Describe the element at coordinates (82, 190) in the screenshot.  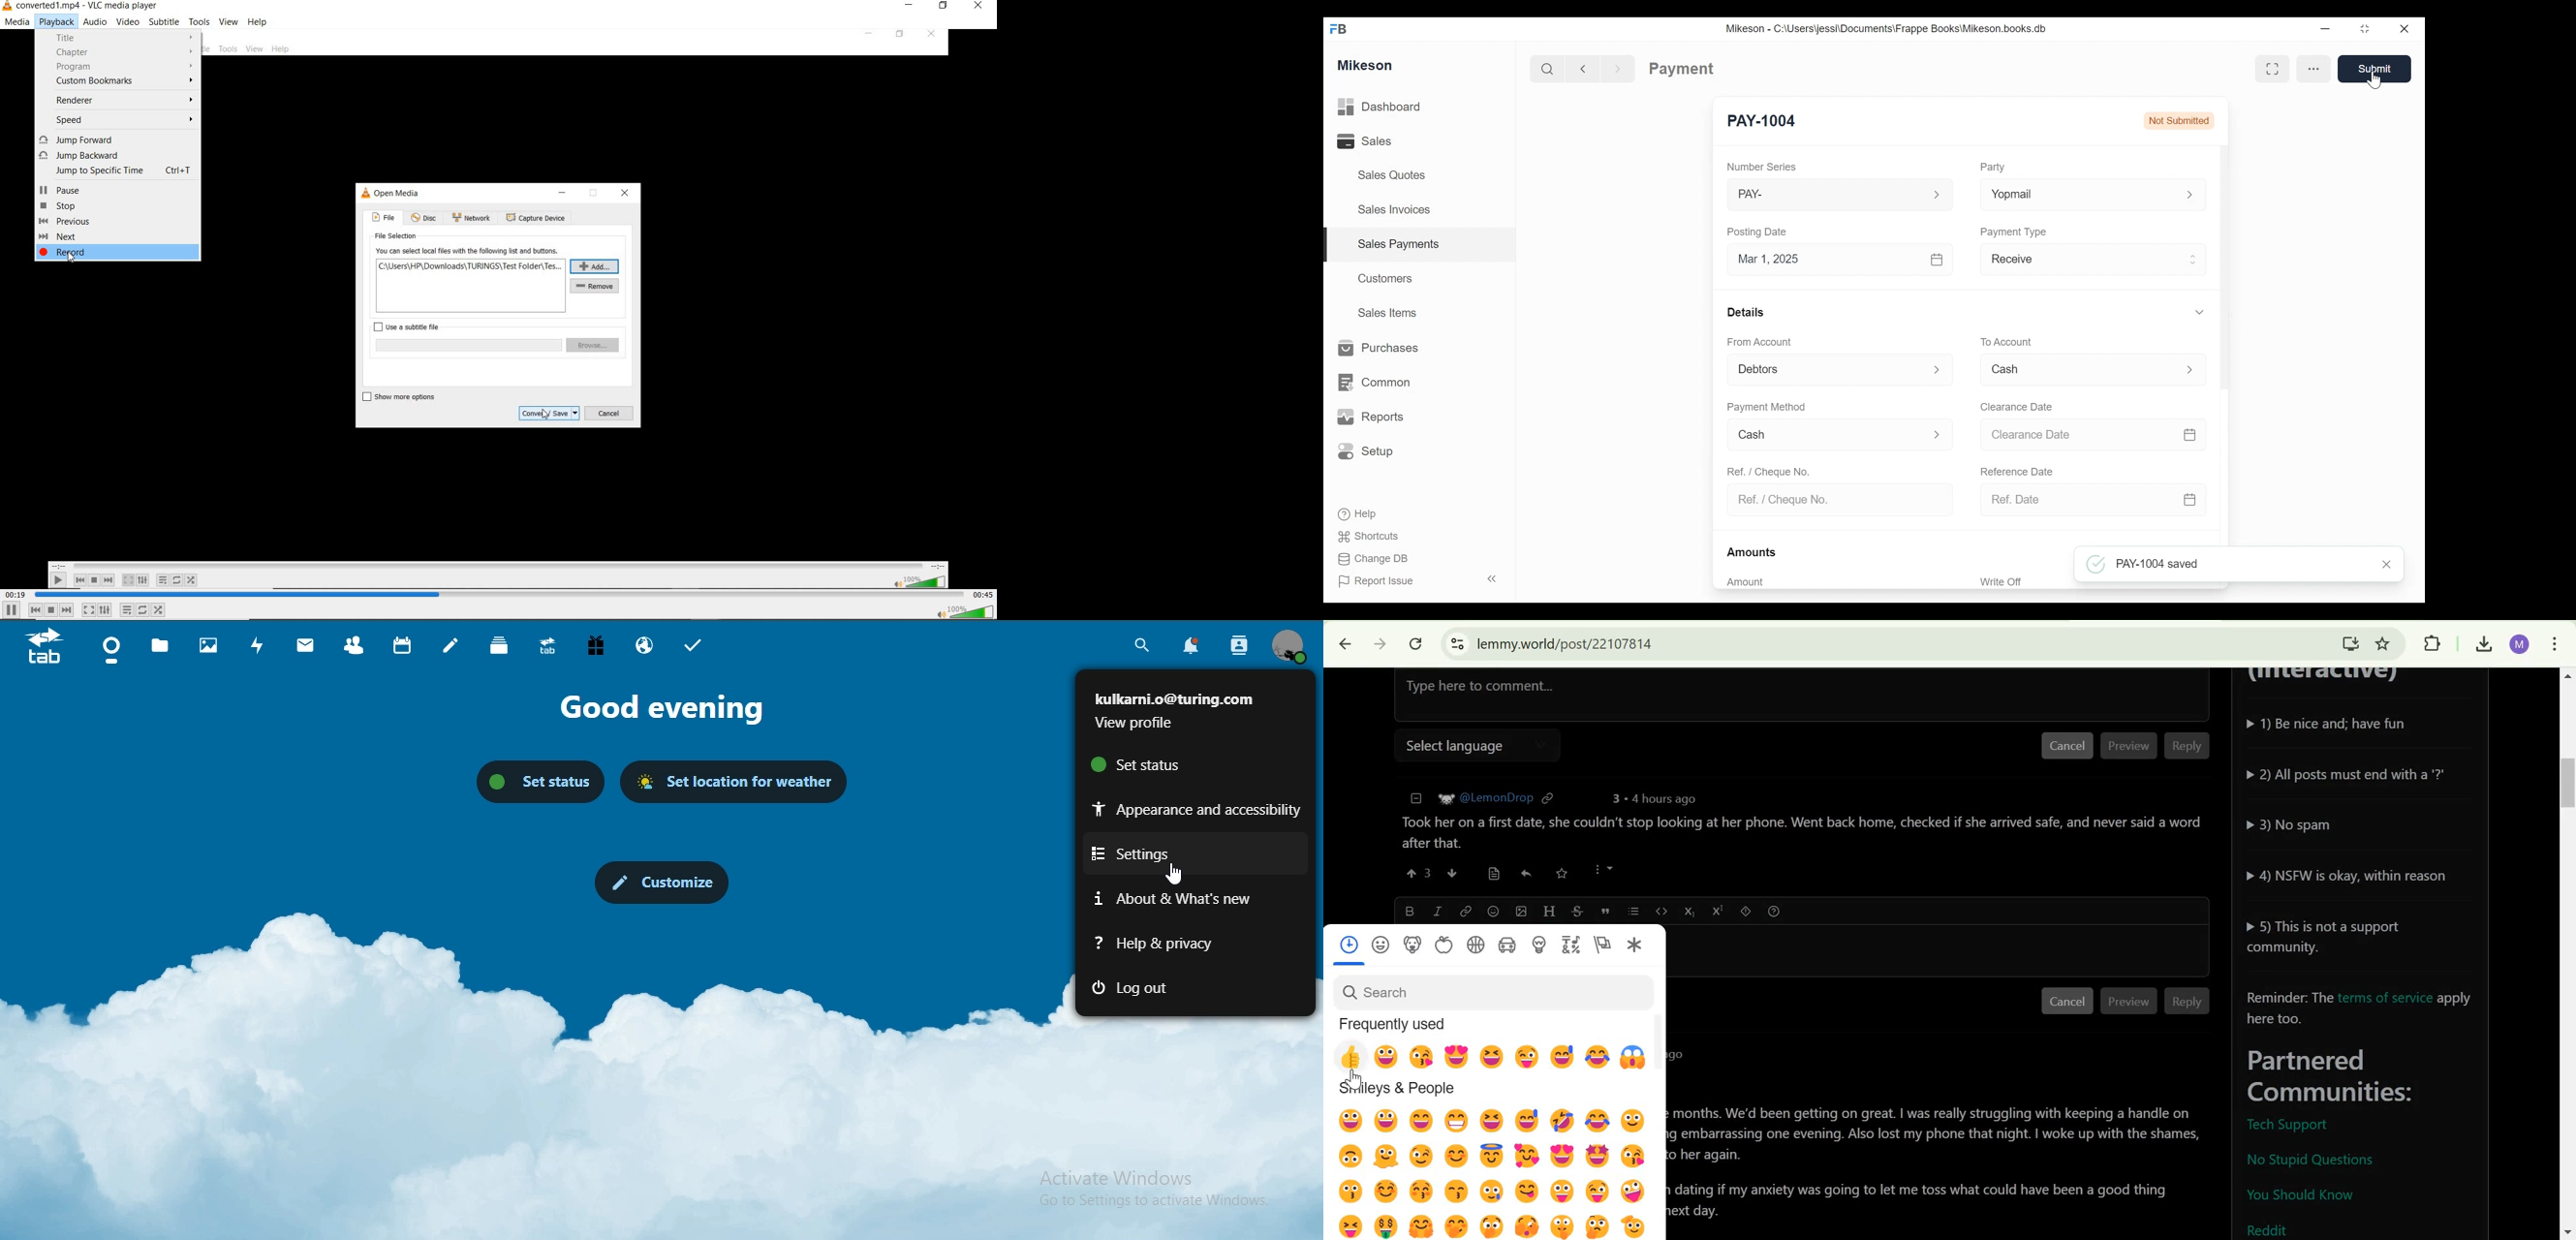
I see `pause` at that location.